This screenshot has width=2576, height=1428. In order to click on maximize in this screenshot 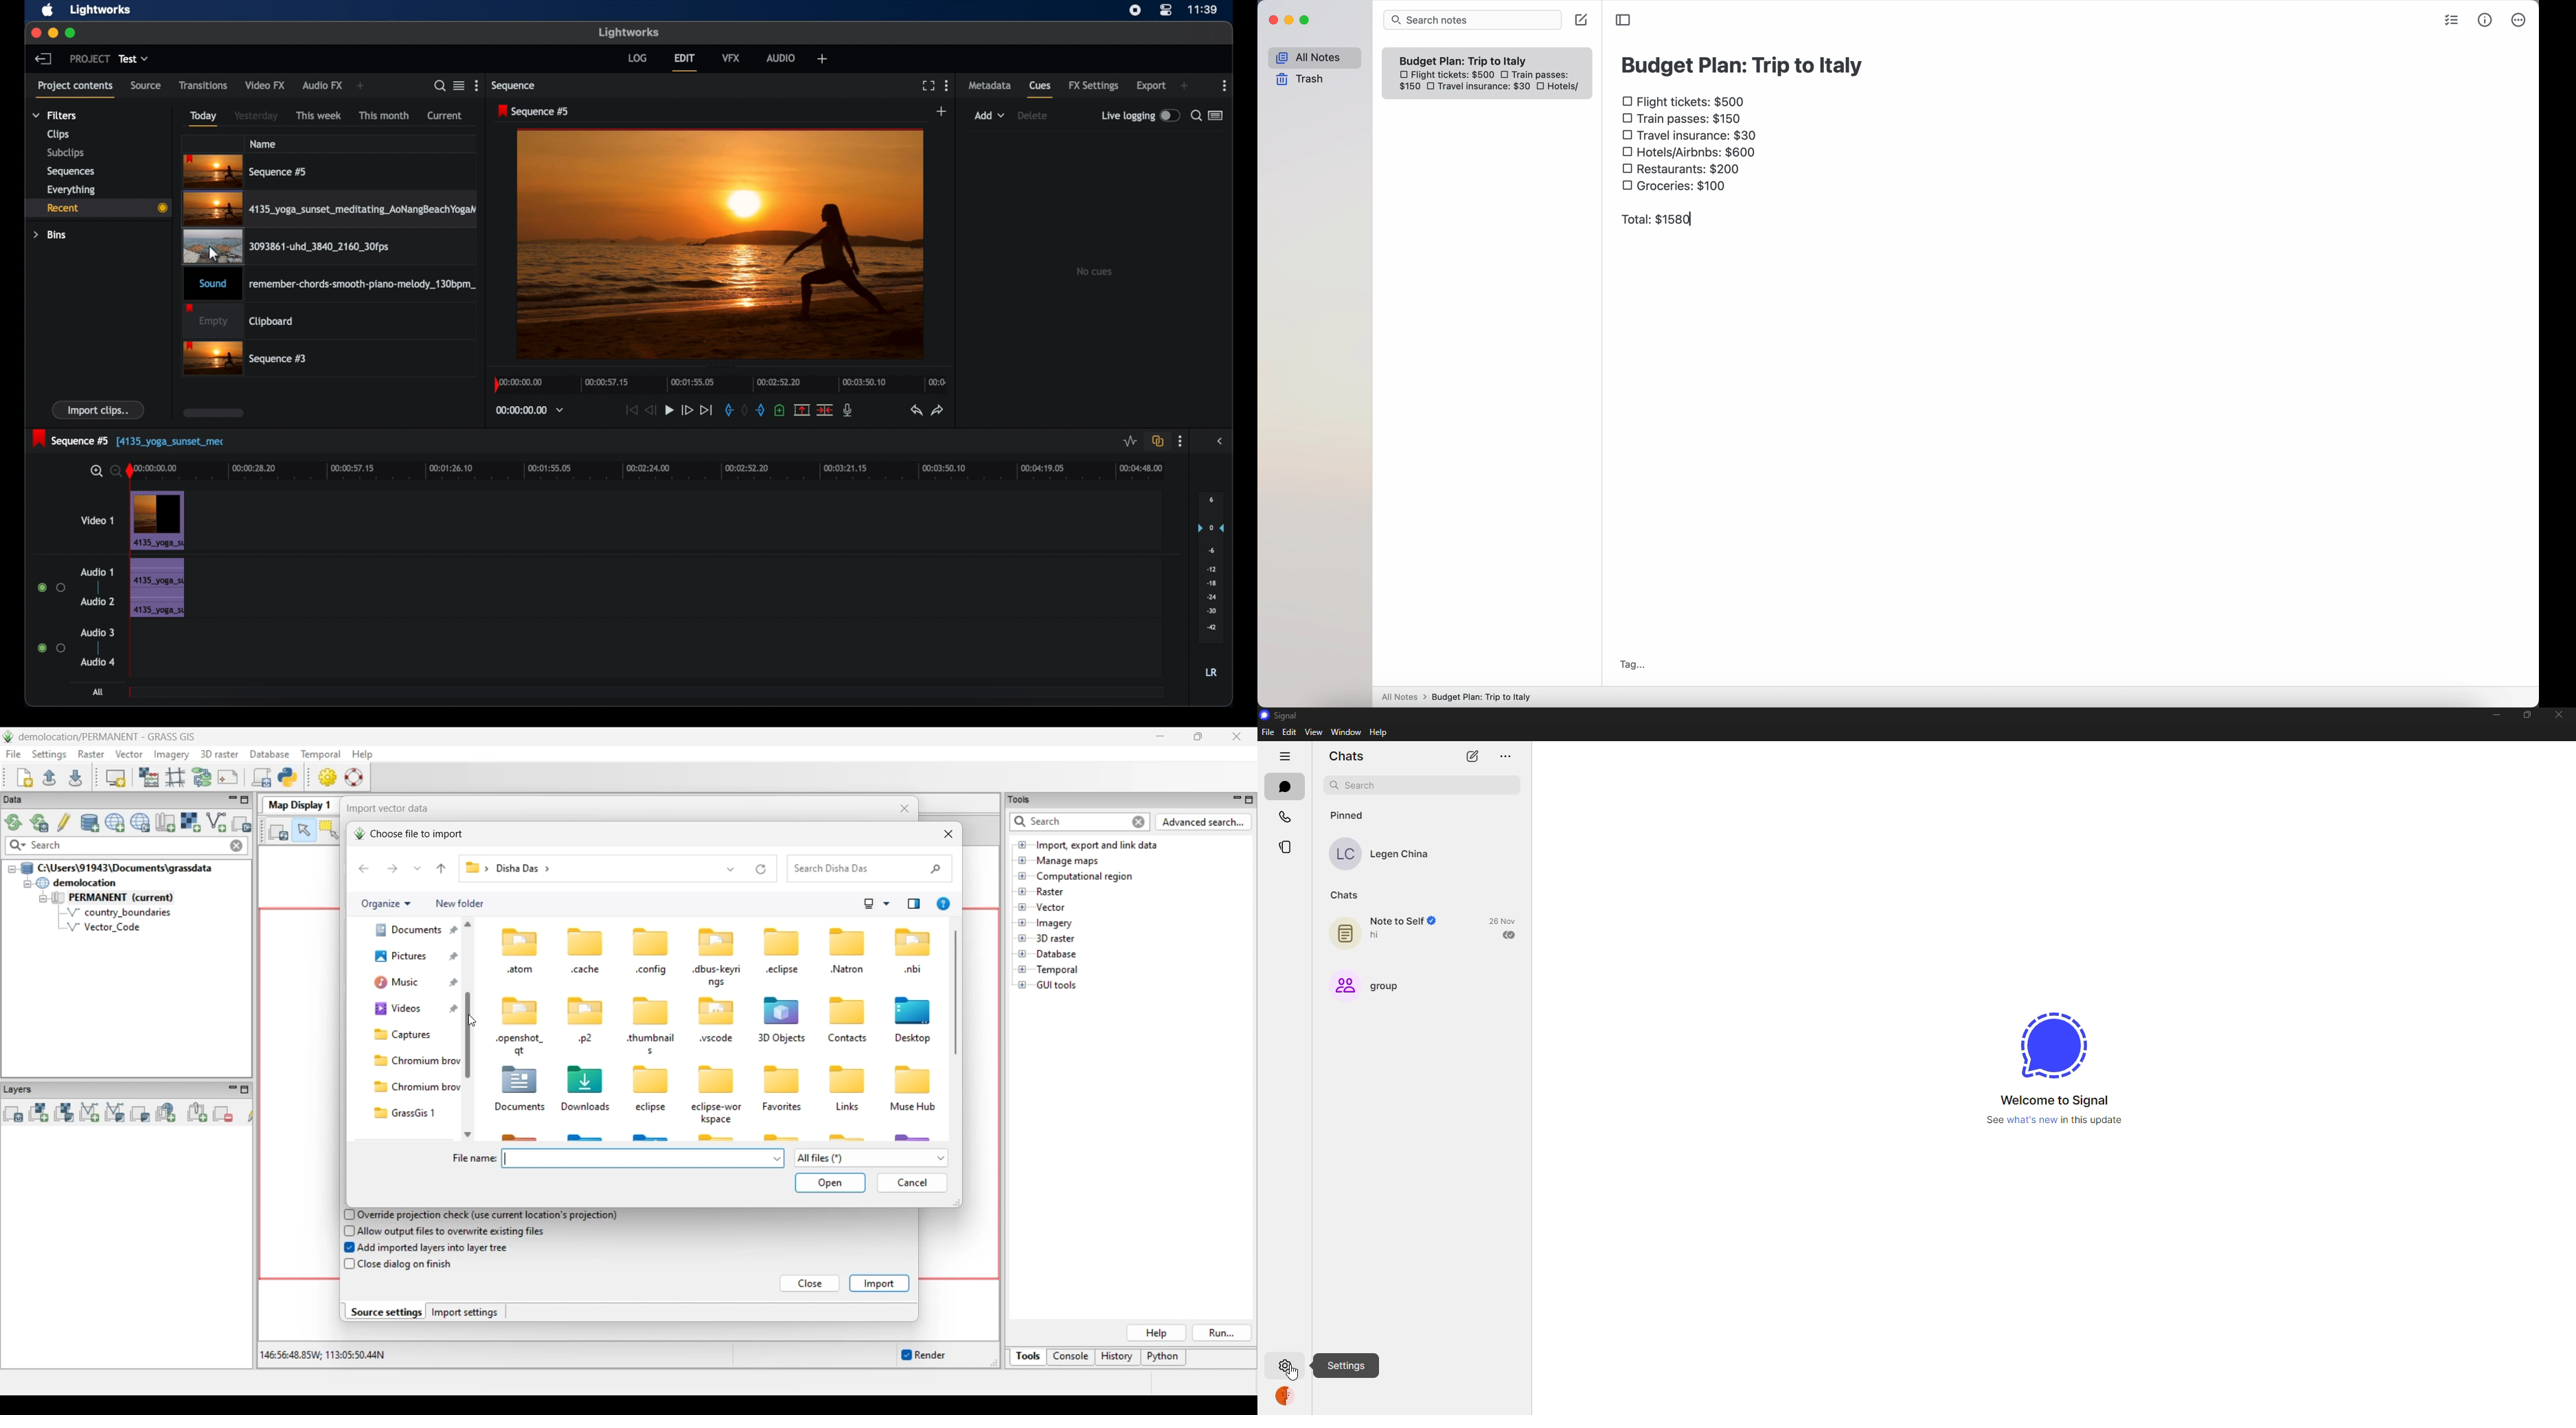, I will do `click(1307, 20)`.